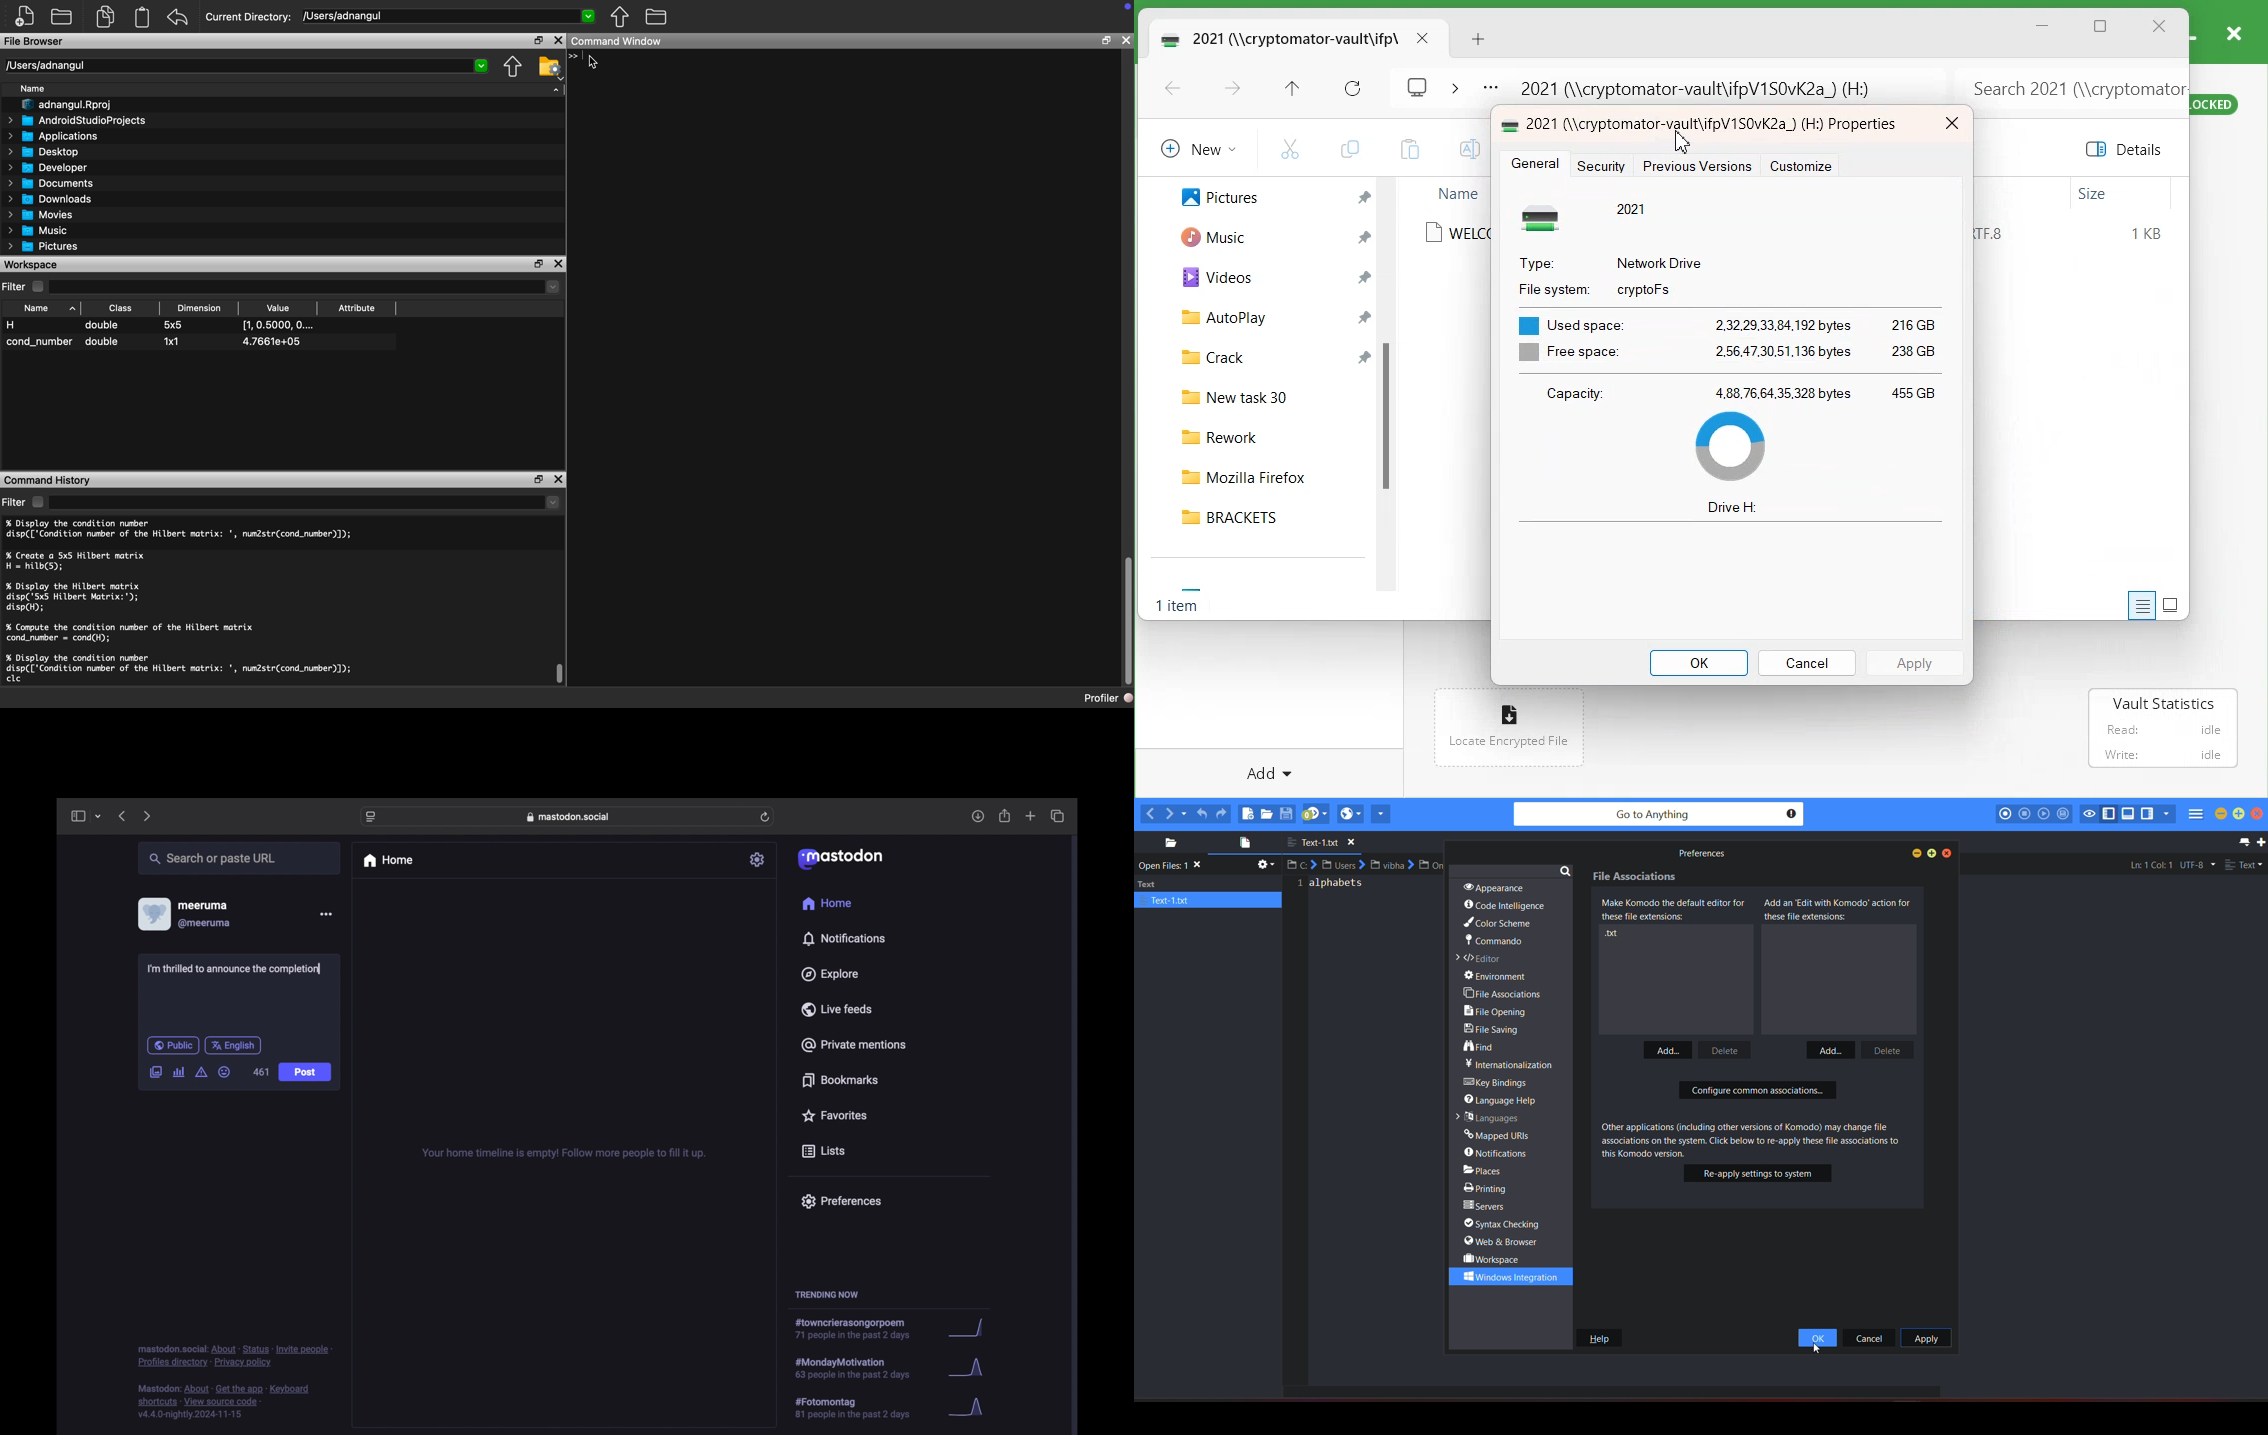 The image size is (2268, 1456). What do you see at coordinates (2161, 727) in the screenshot?
I see `React idle` at bounding box center [2161, 727].